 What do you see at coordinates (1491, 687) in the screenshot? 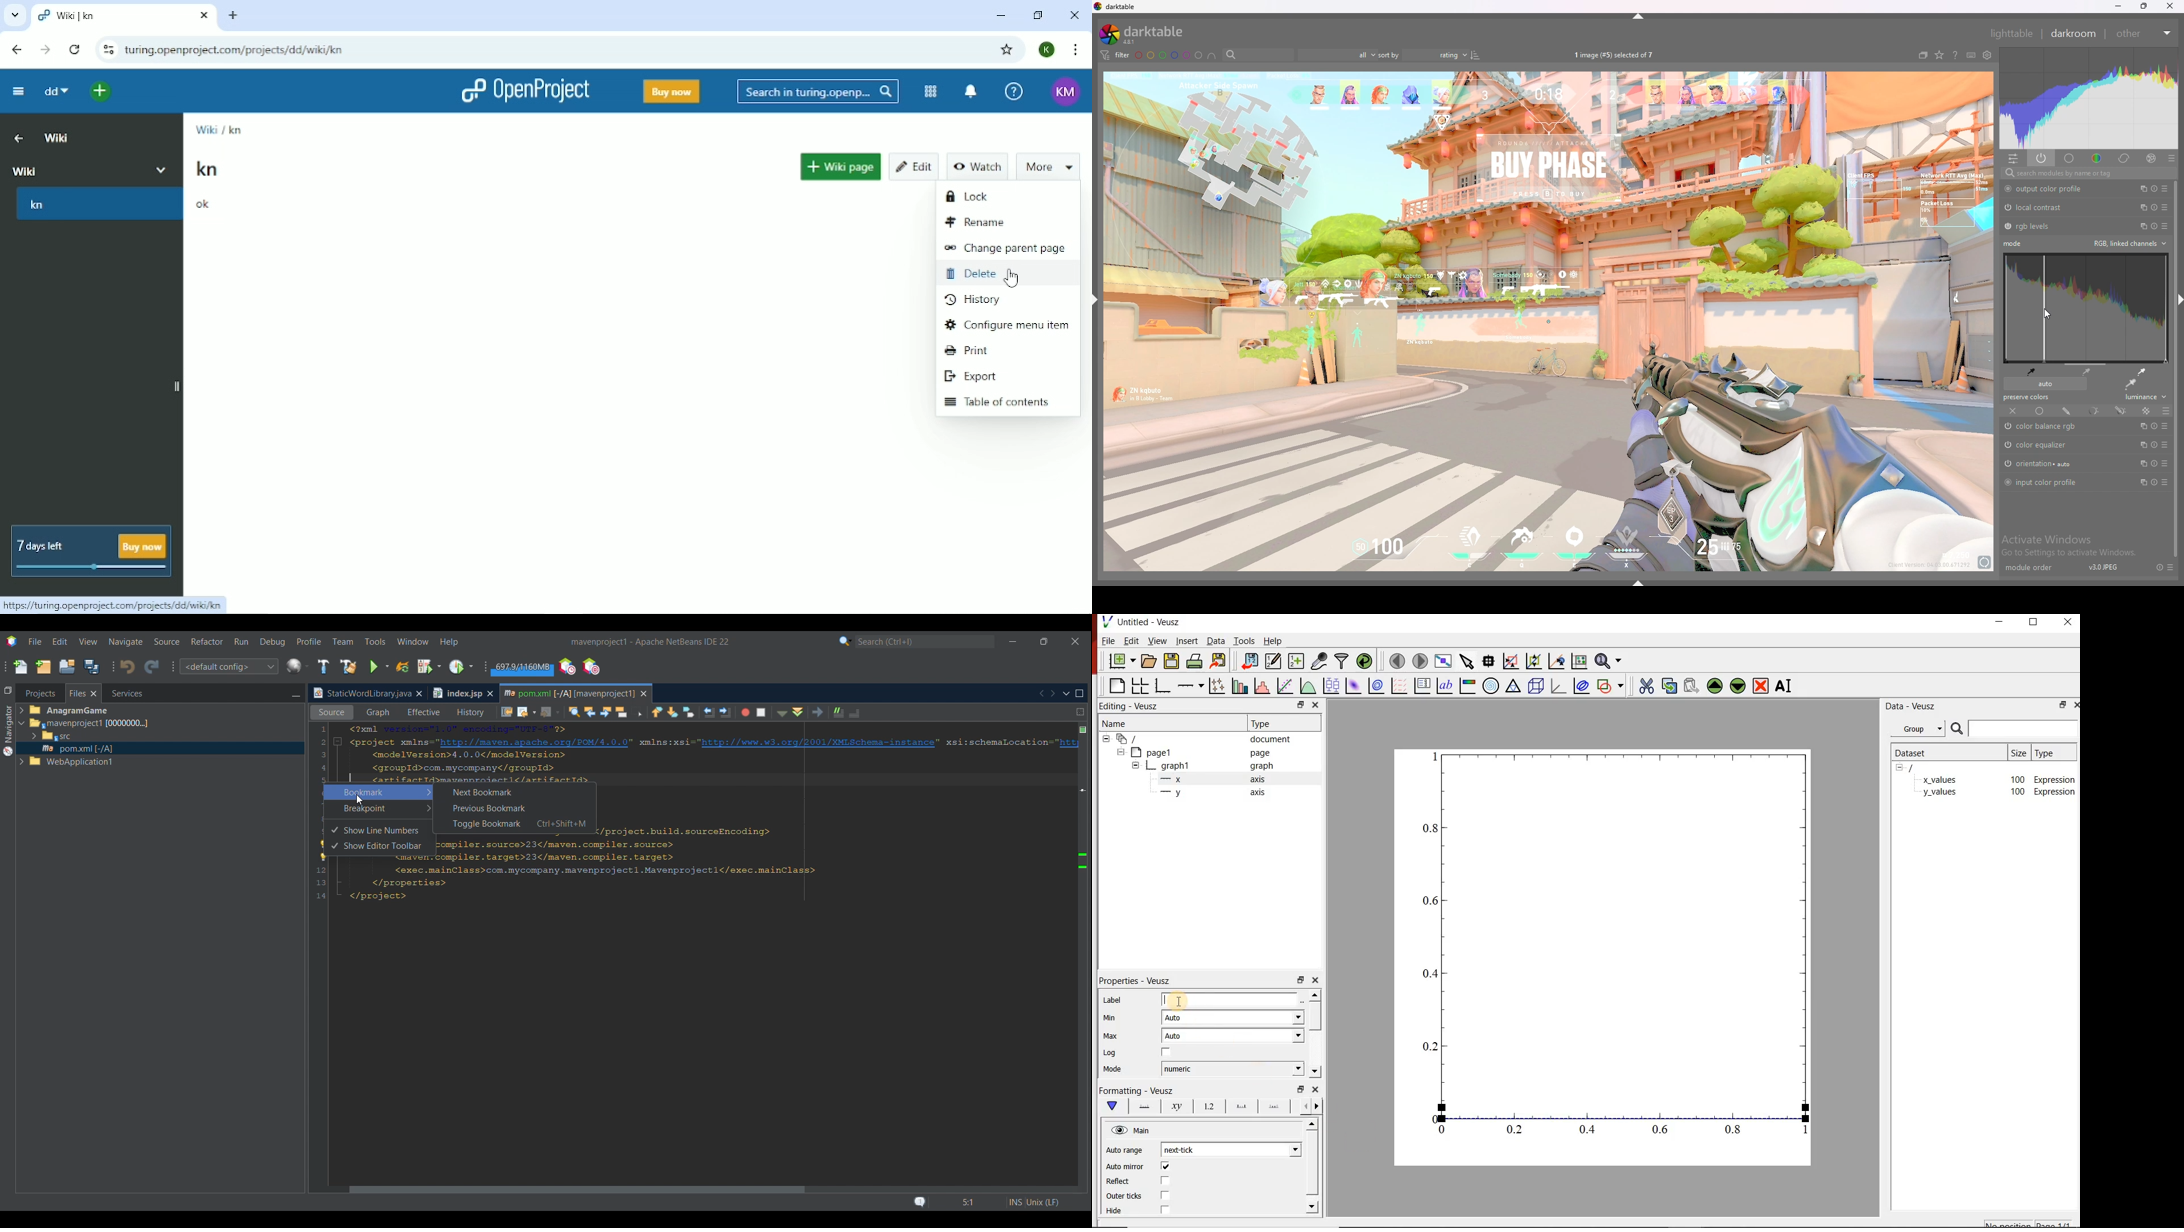
I see `polar graph` at bounding box center [1491, 687].